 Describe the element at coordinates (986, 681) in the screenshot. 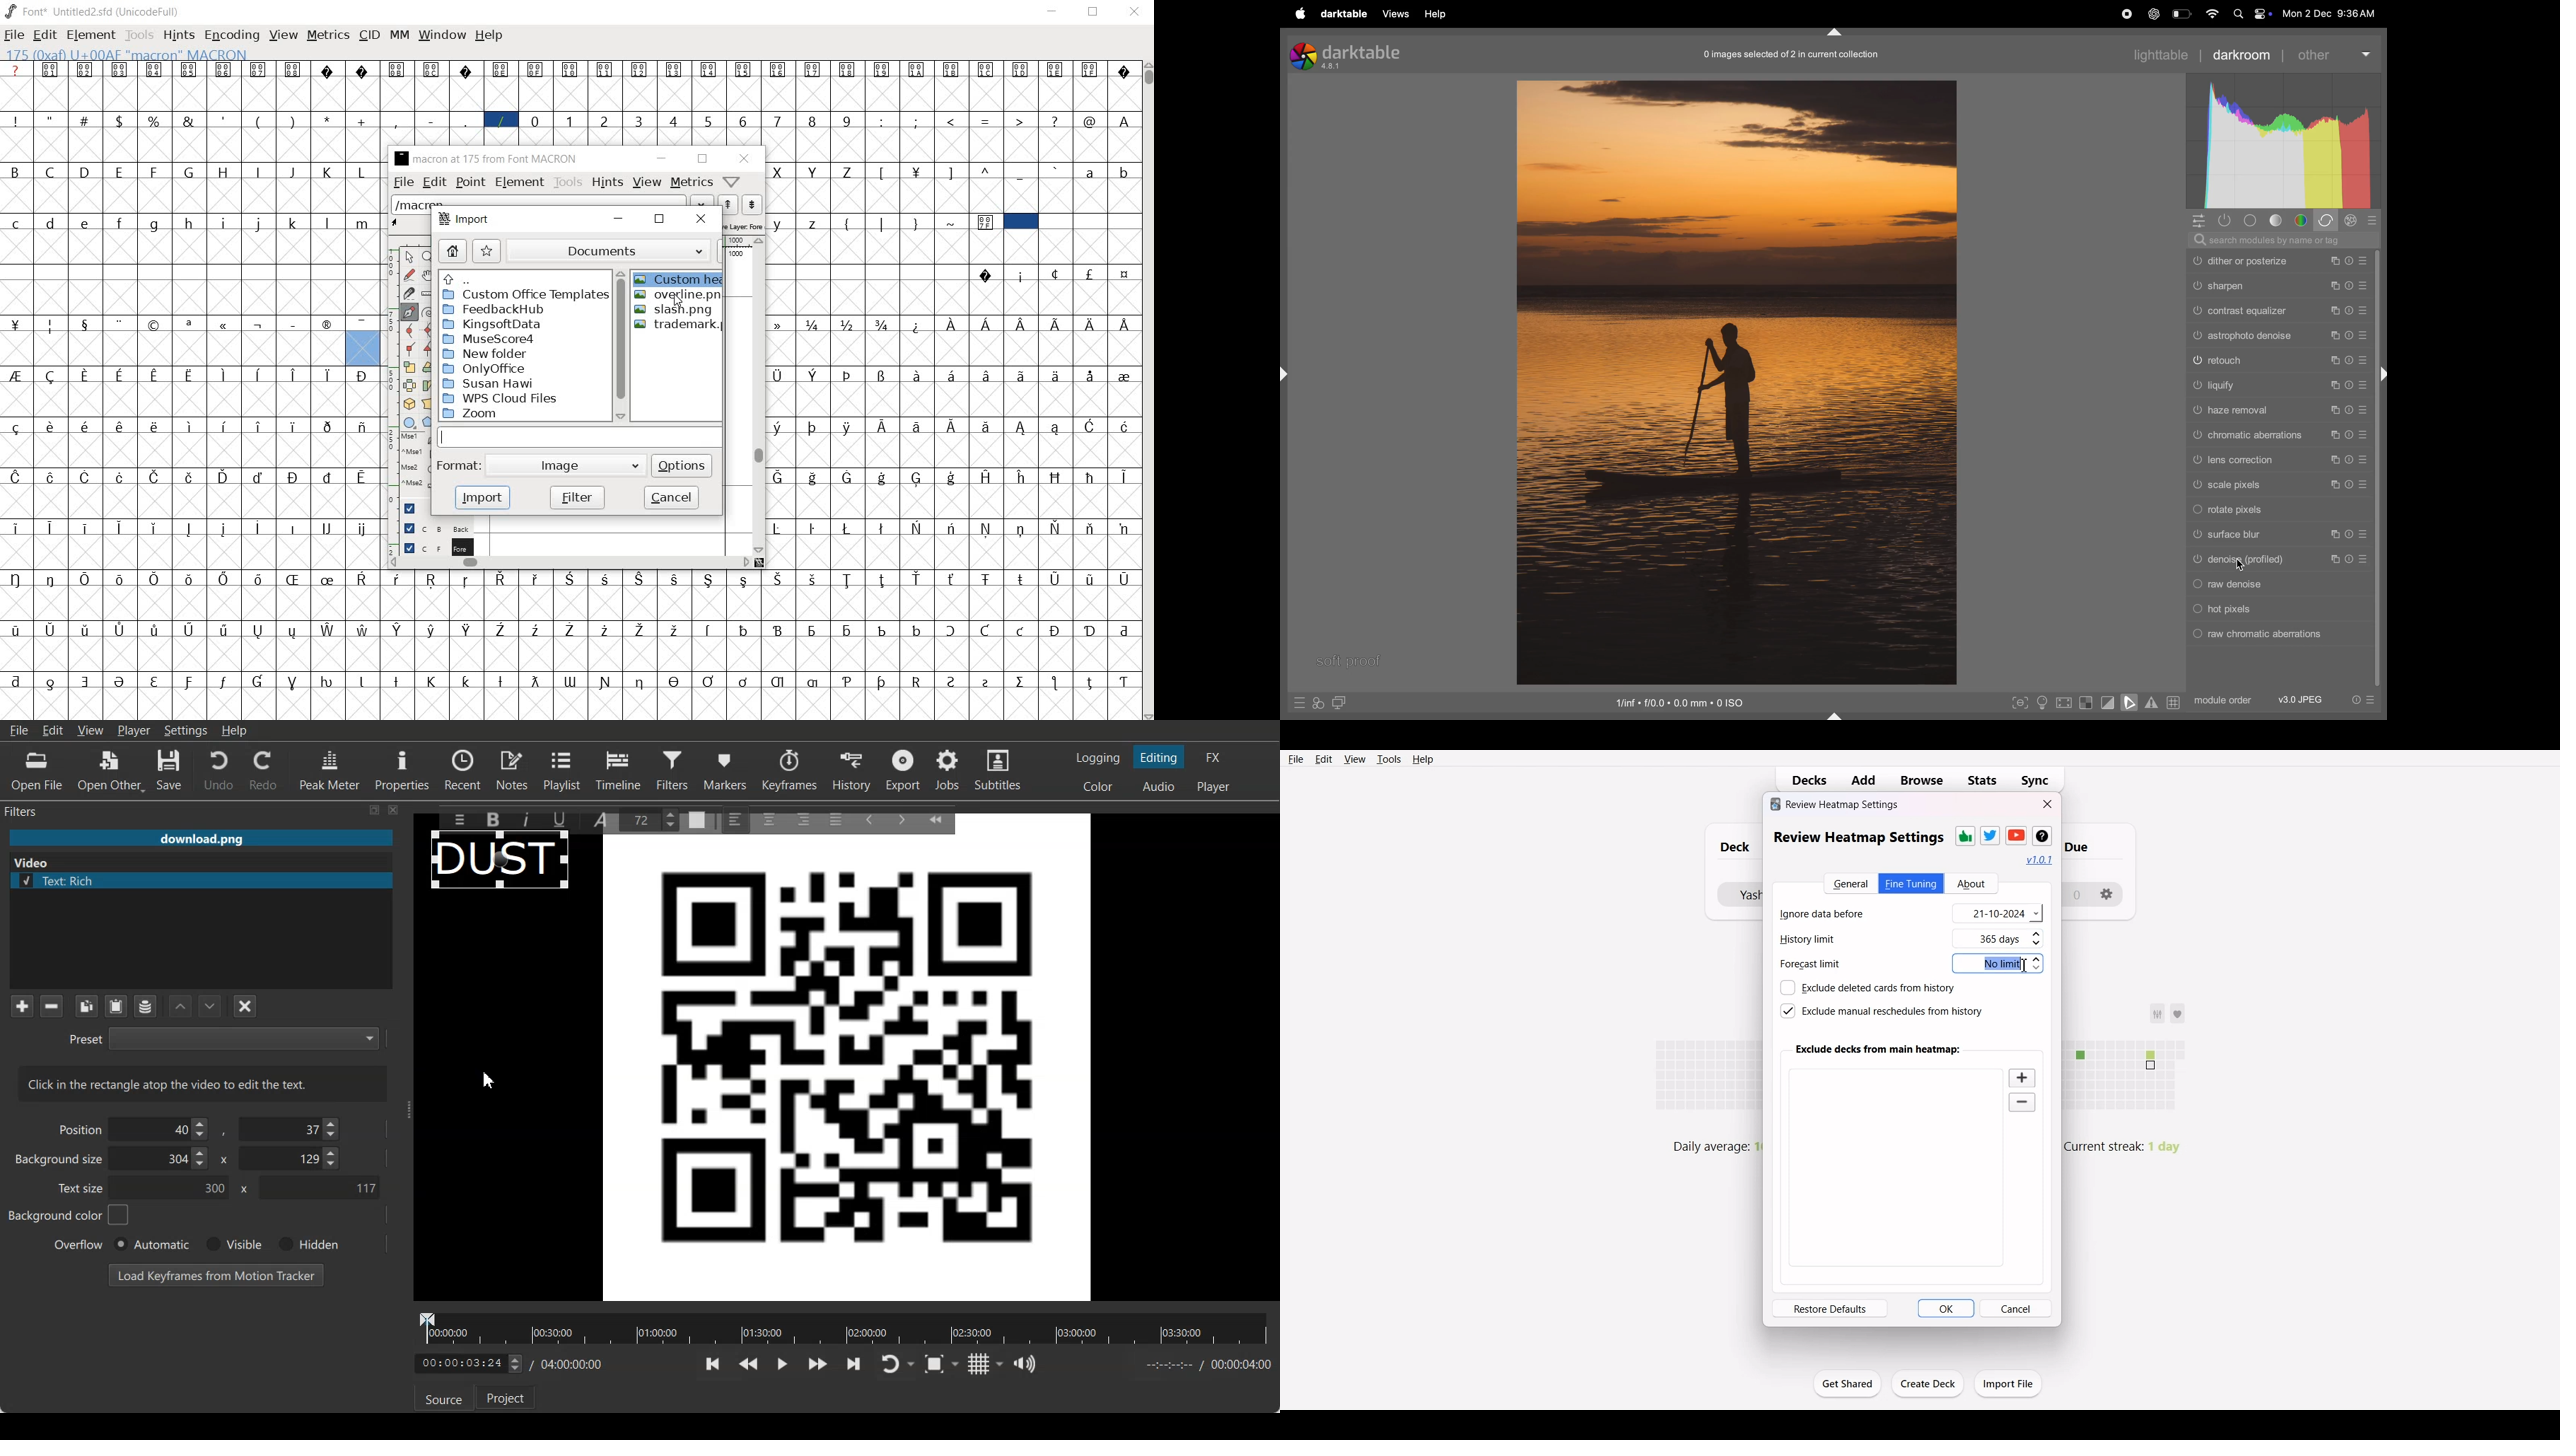

I see `Symbol` at that location.